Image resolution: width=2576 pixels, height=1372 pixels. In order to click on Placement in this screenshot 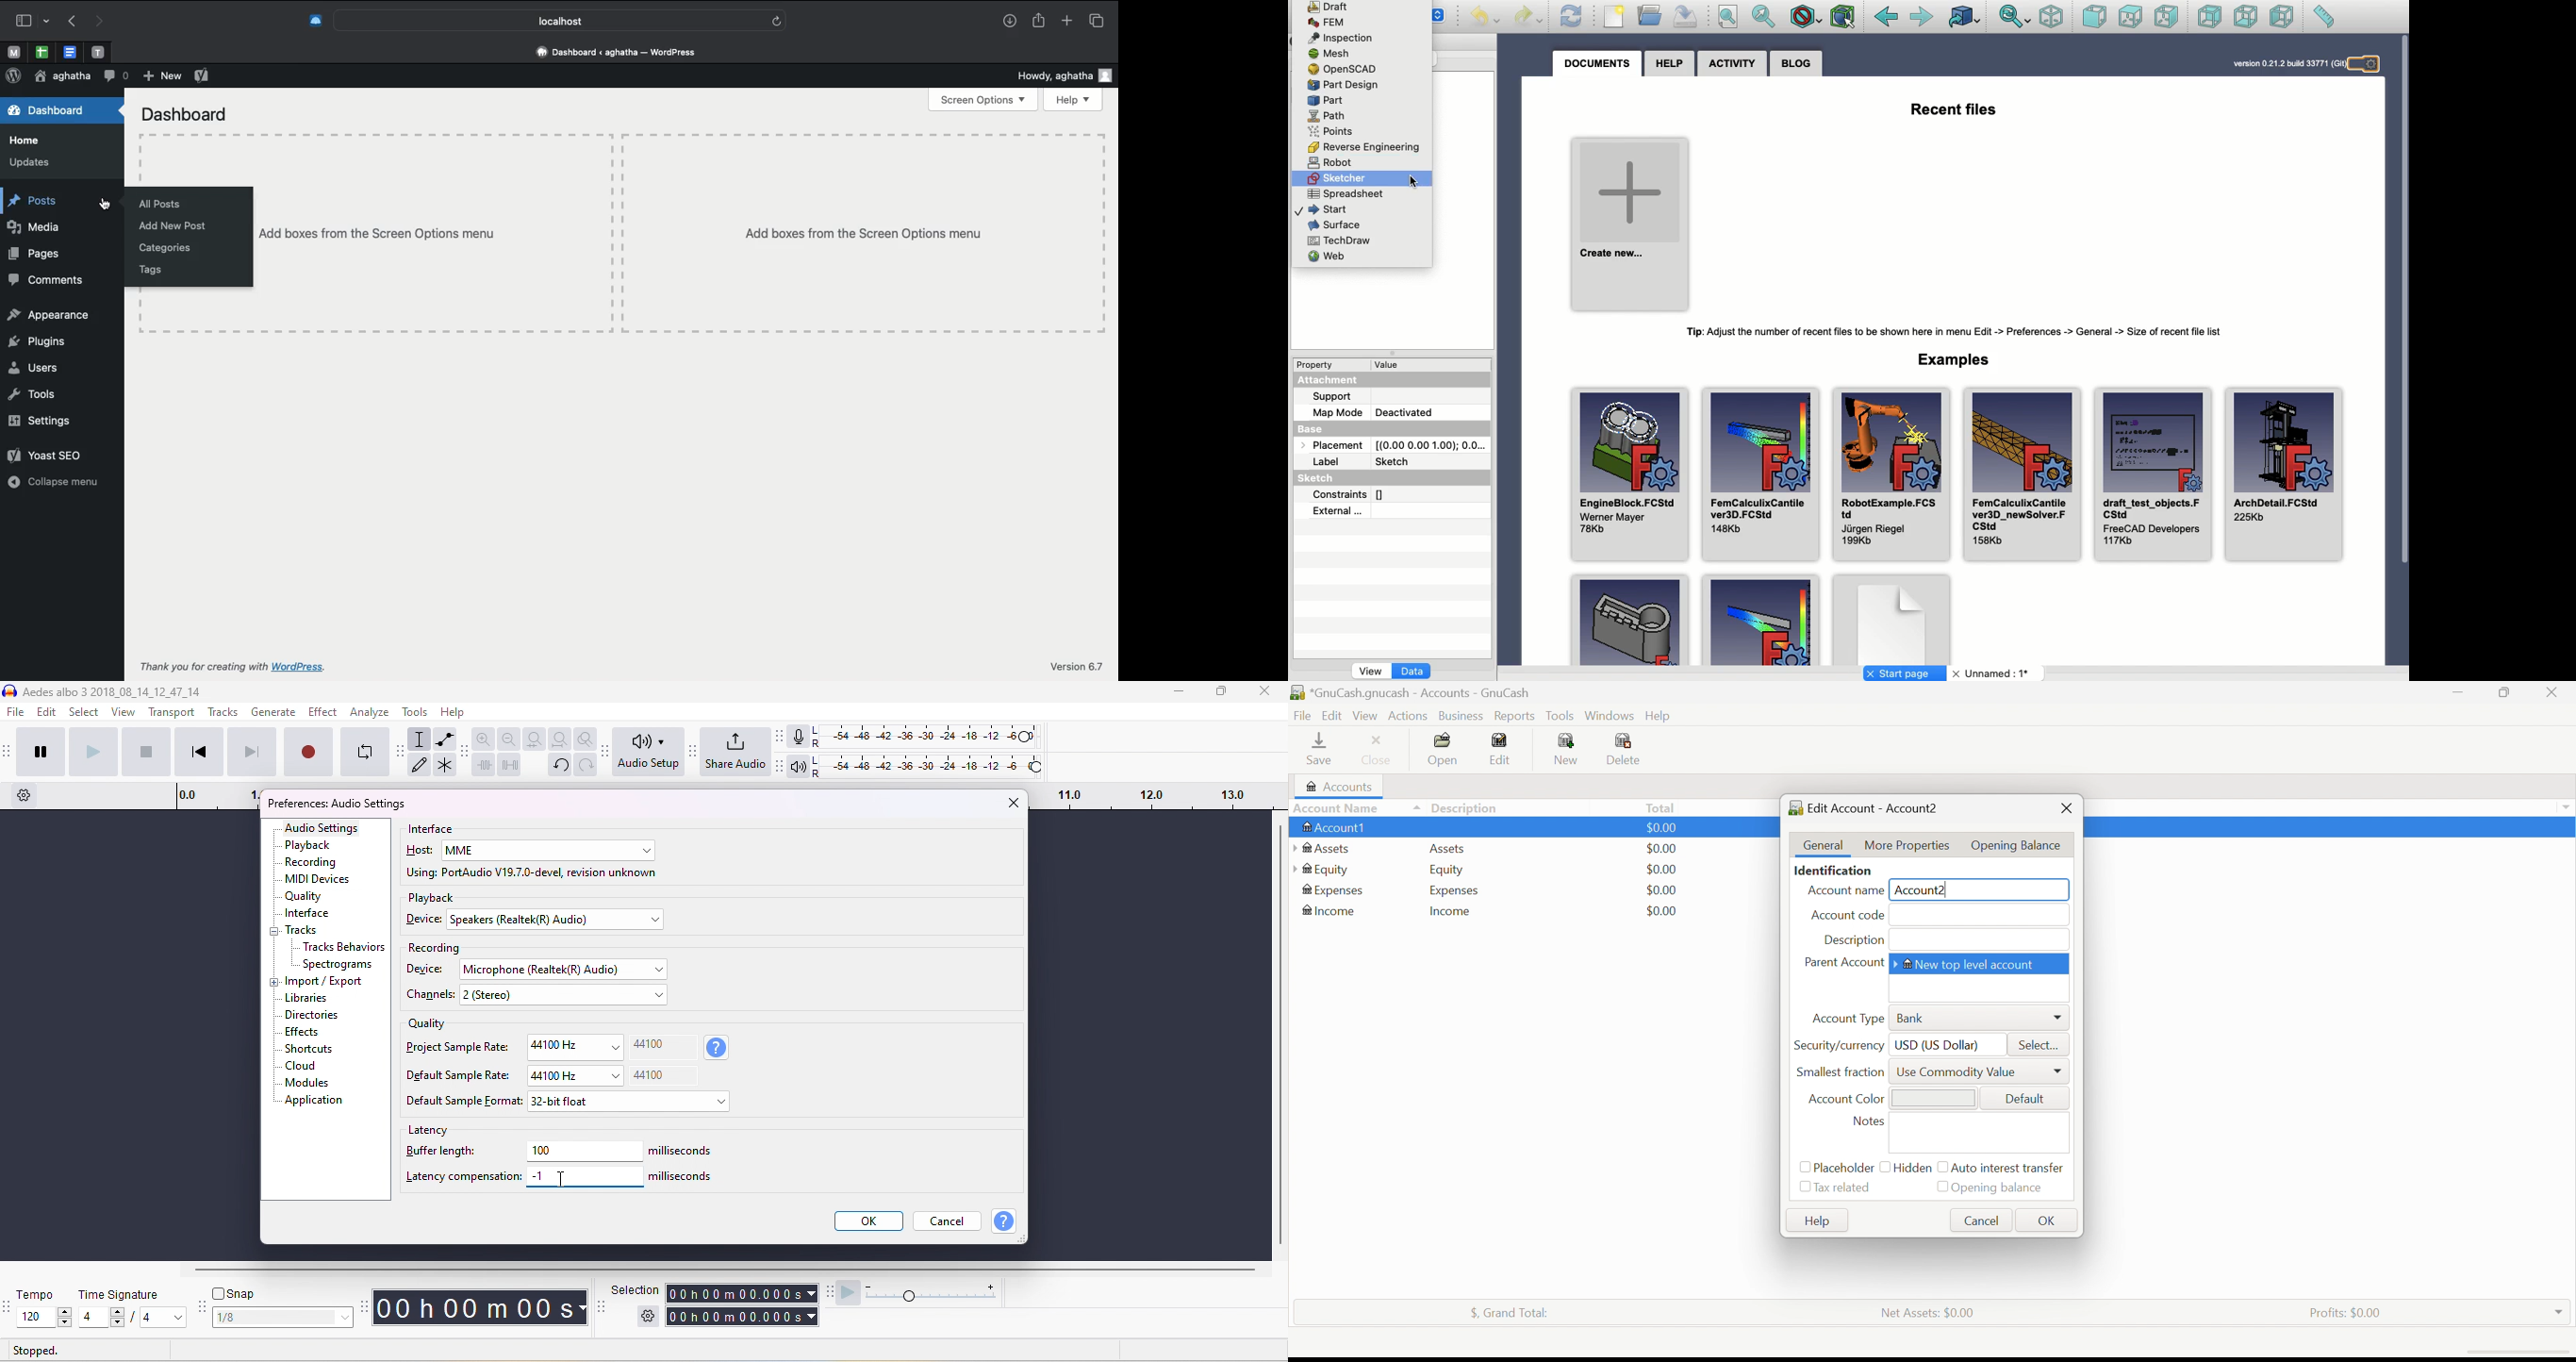, I will do `click(1337, 446)`.